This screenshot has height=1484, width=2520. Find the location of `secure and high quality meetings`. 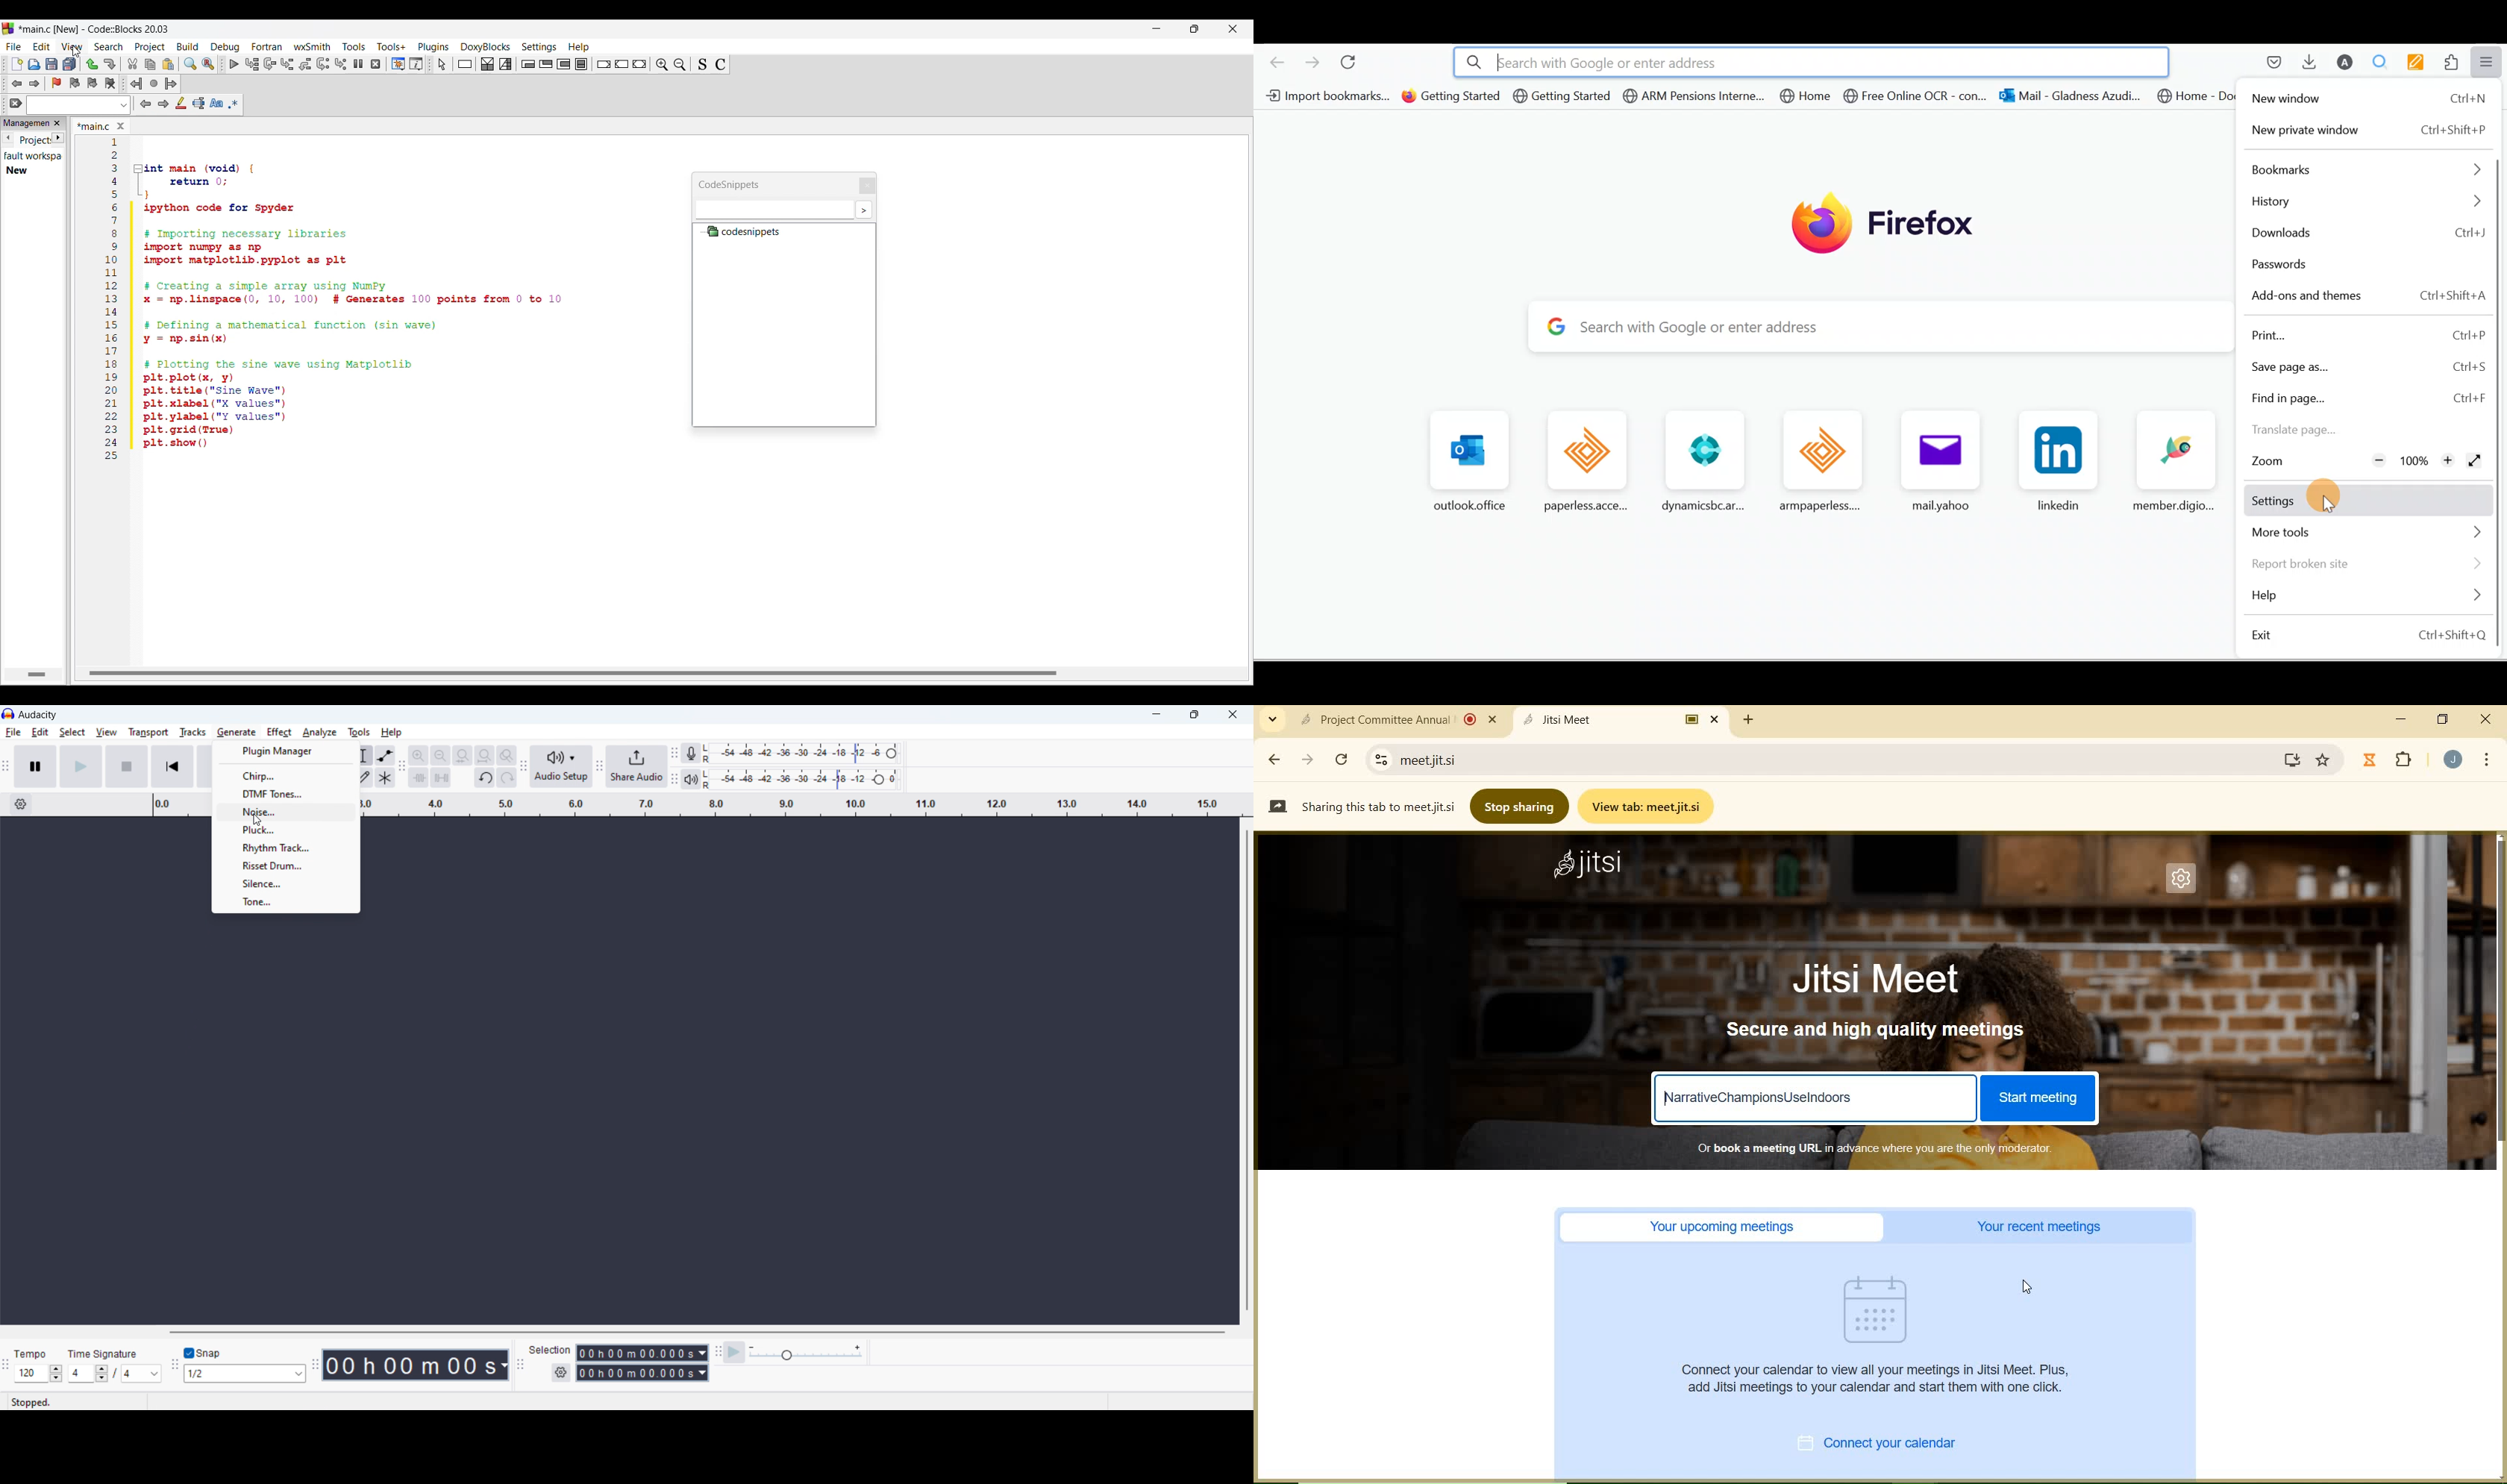

secure and high quality meetings is located at coordinates (1880, 1029).